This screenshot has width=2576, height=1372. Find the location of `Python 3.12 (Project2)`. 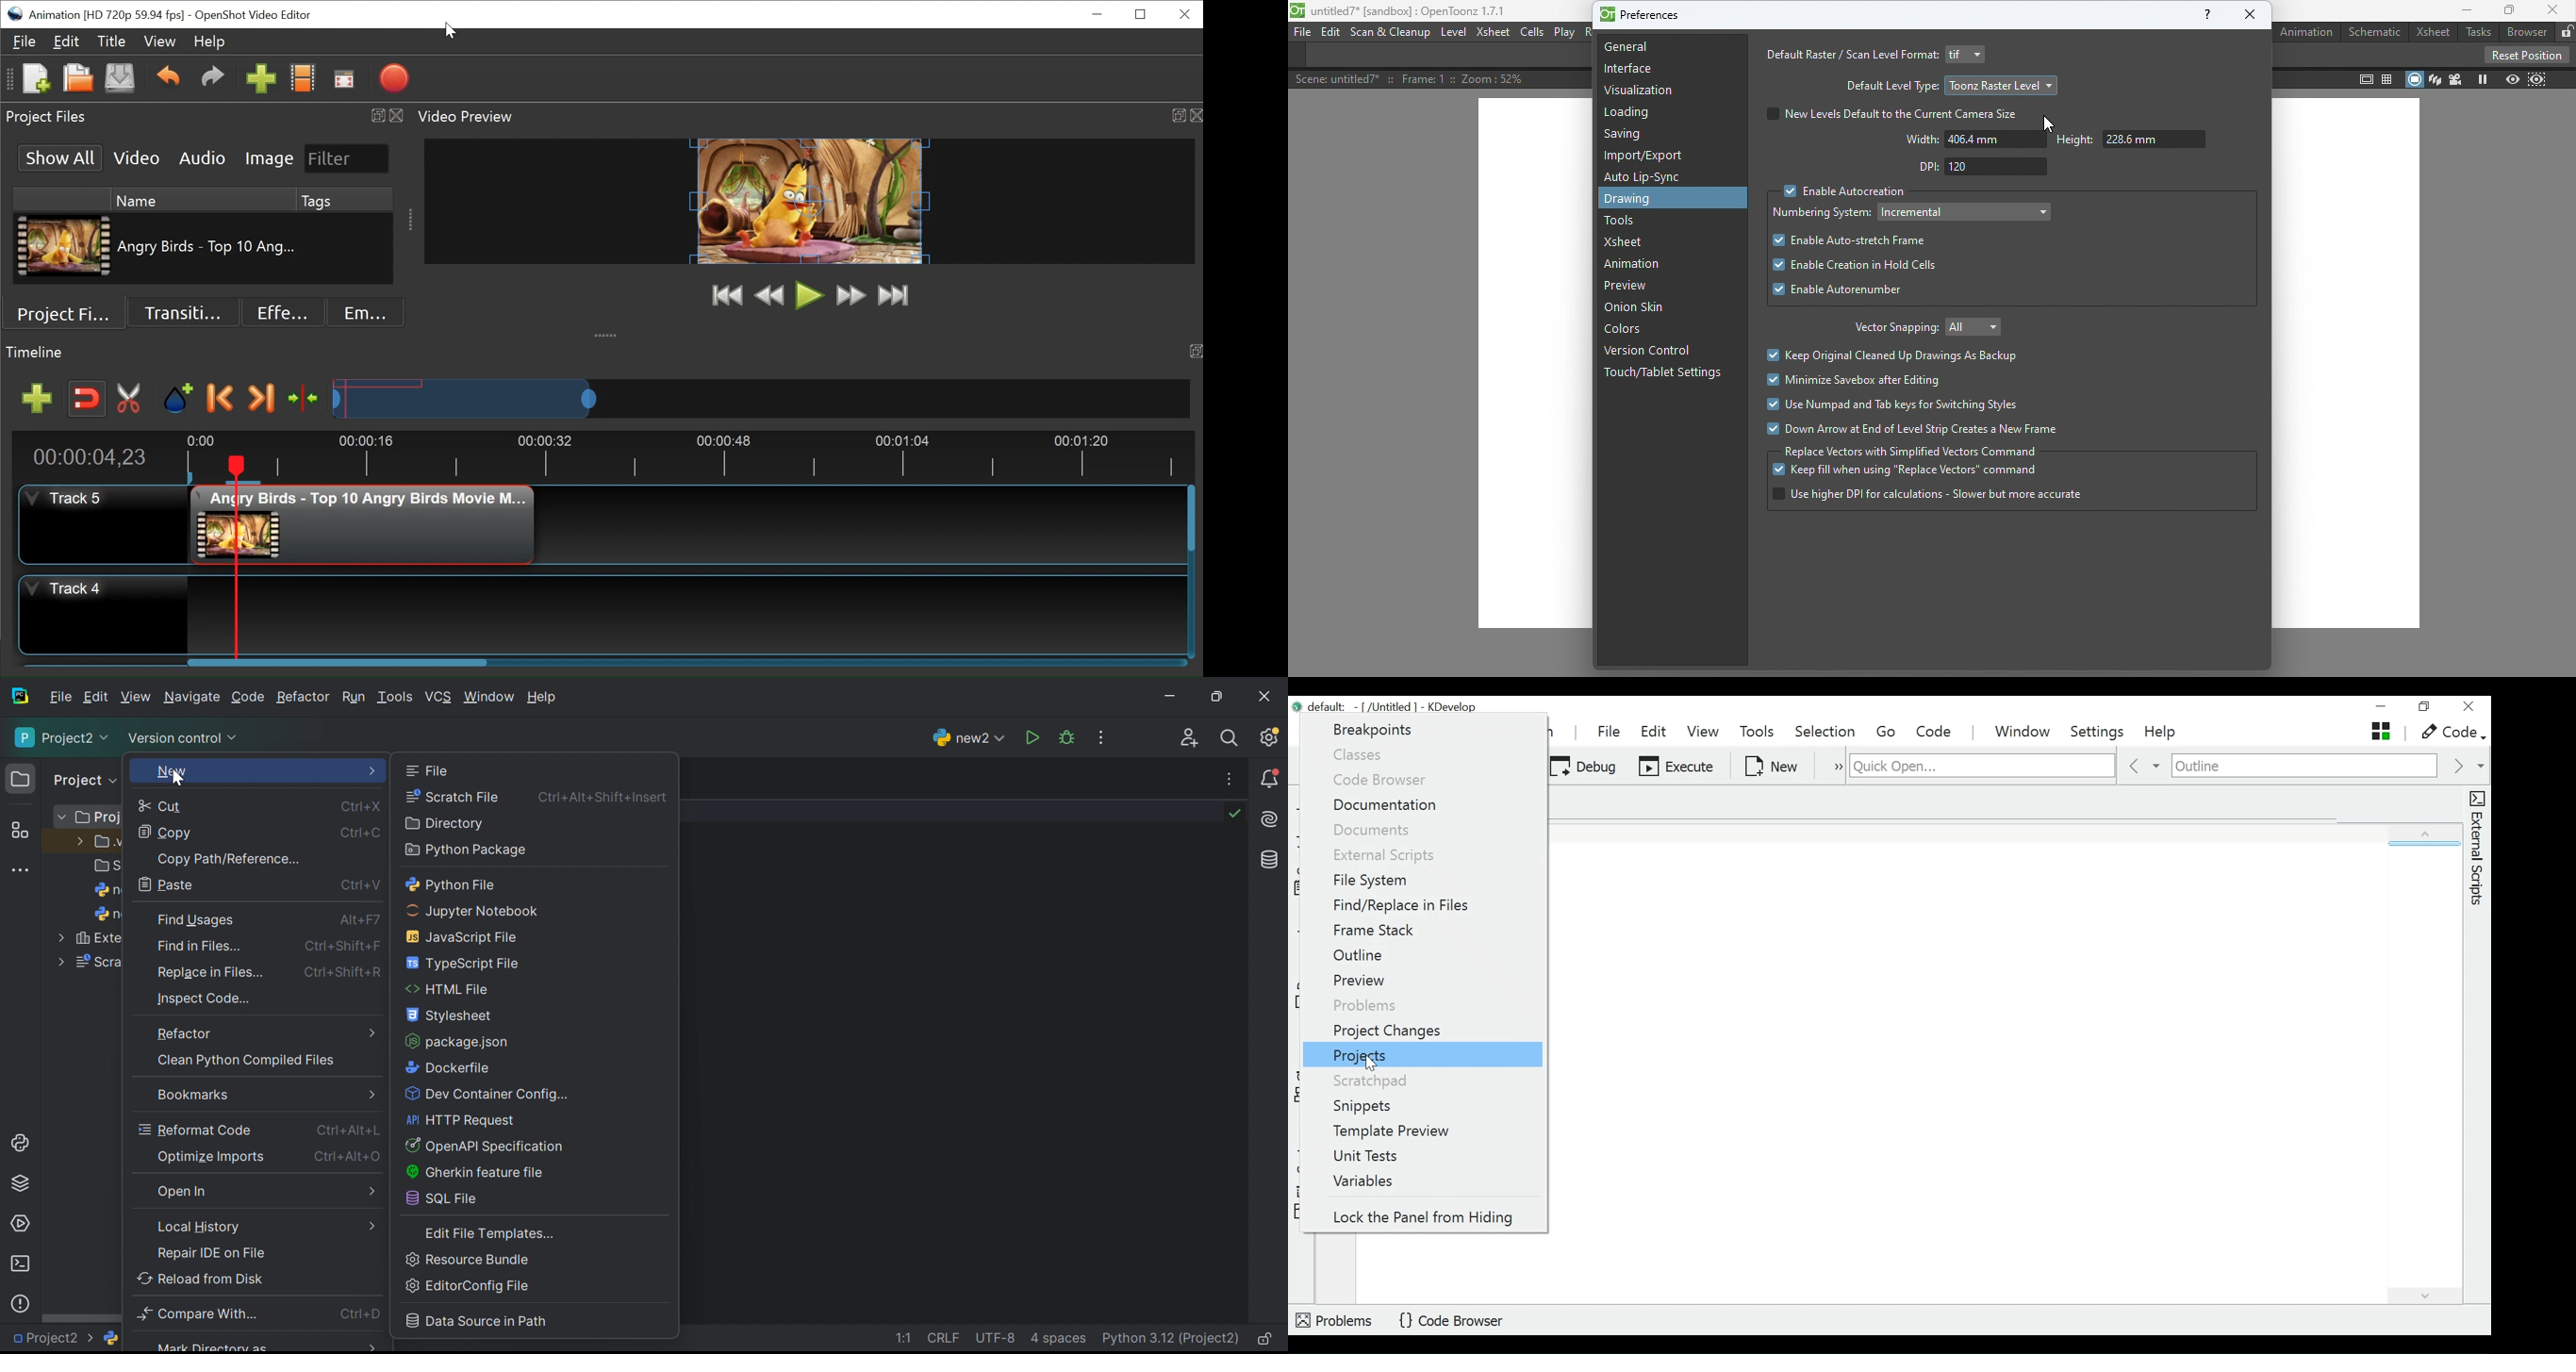

Python 3.12 (Project2) is located at coordinates (1170, 1339).